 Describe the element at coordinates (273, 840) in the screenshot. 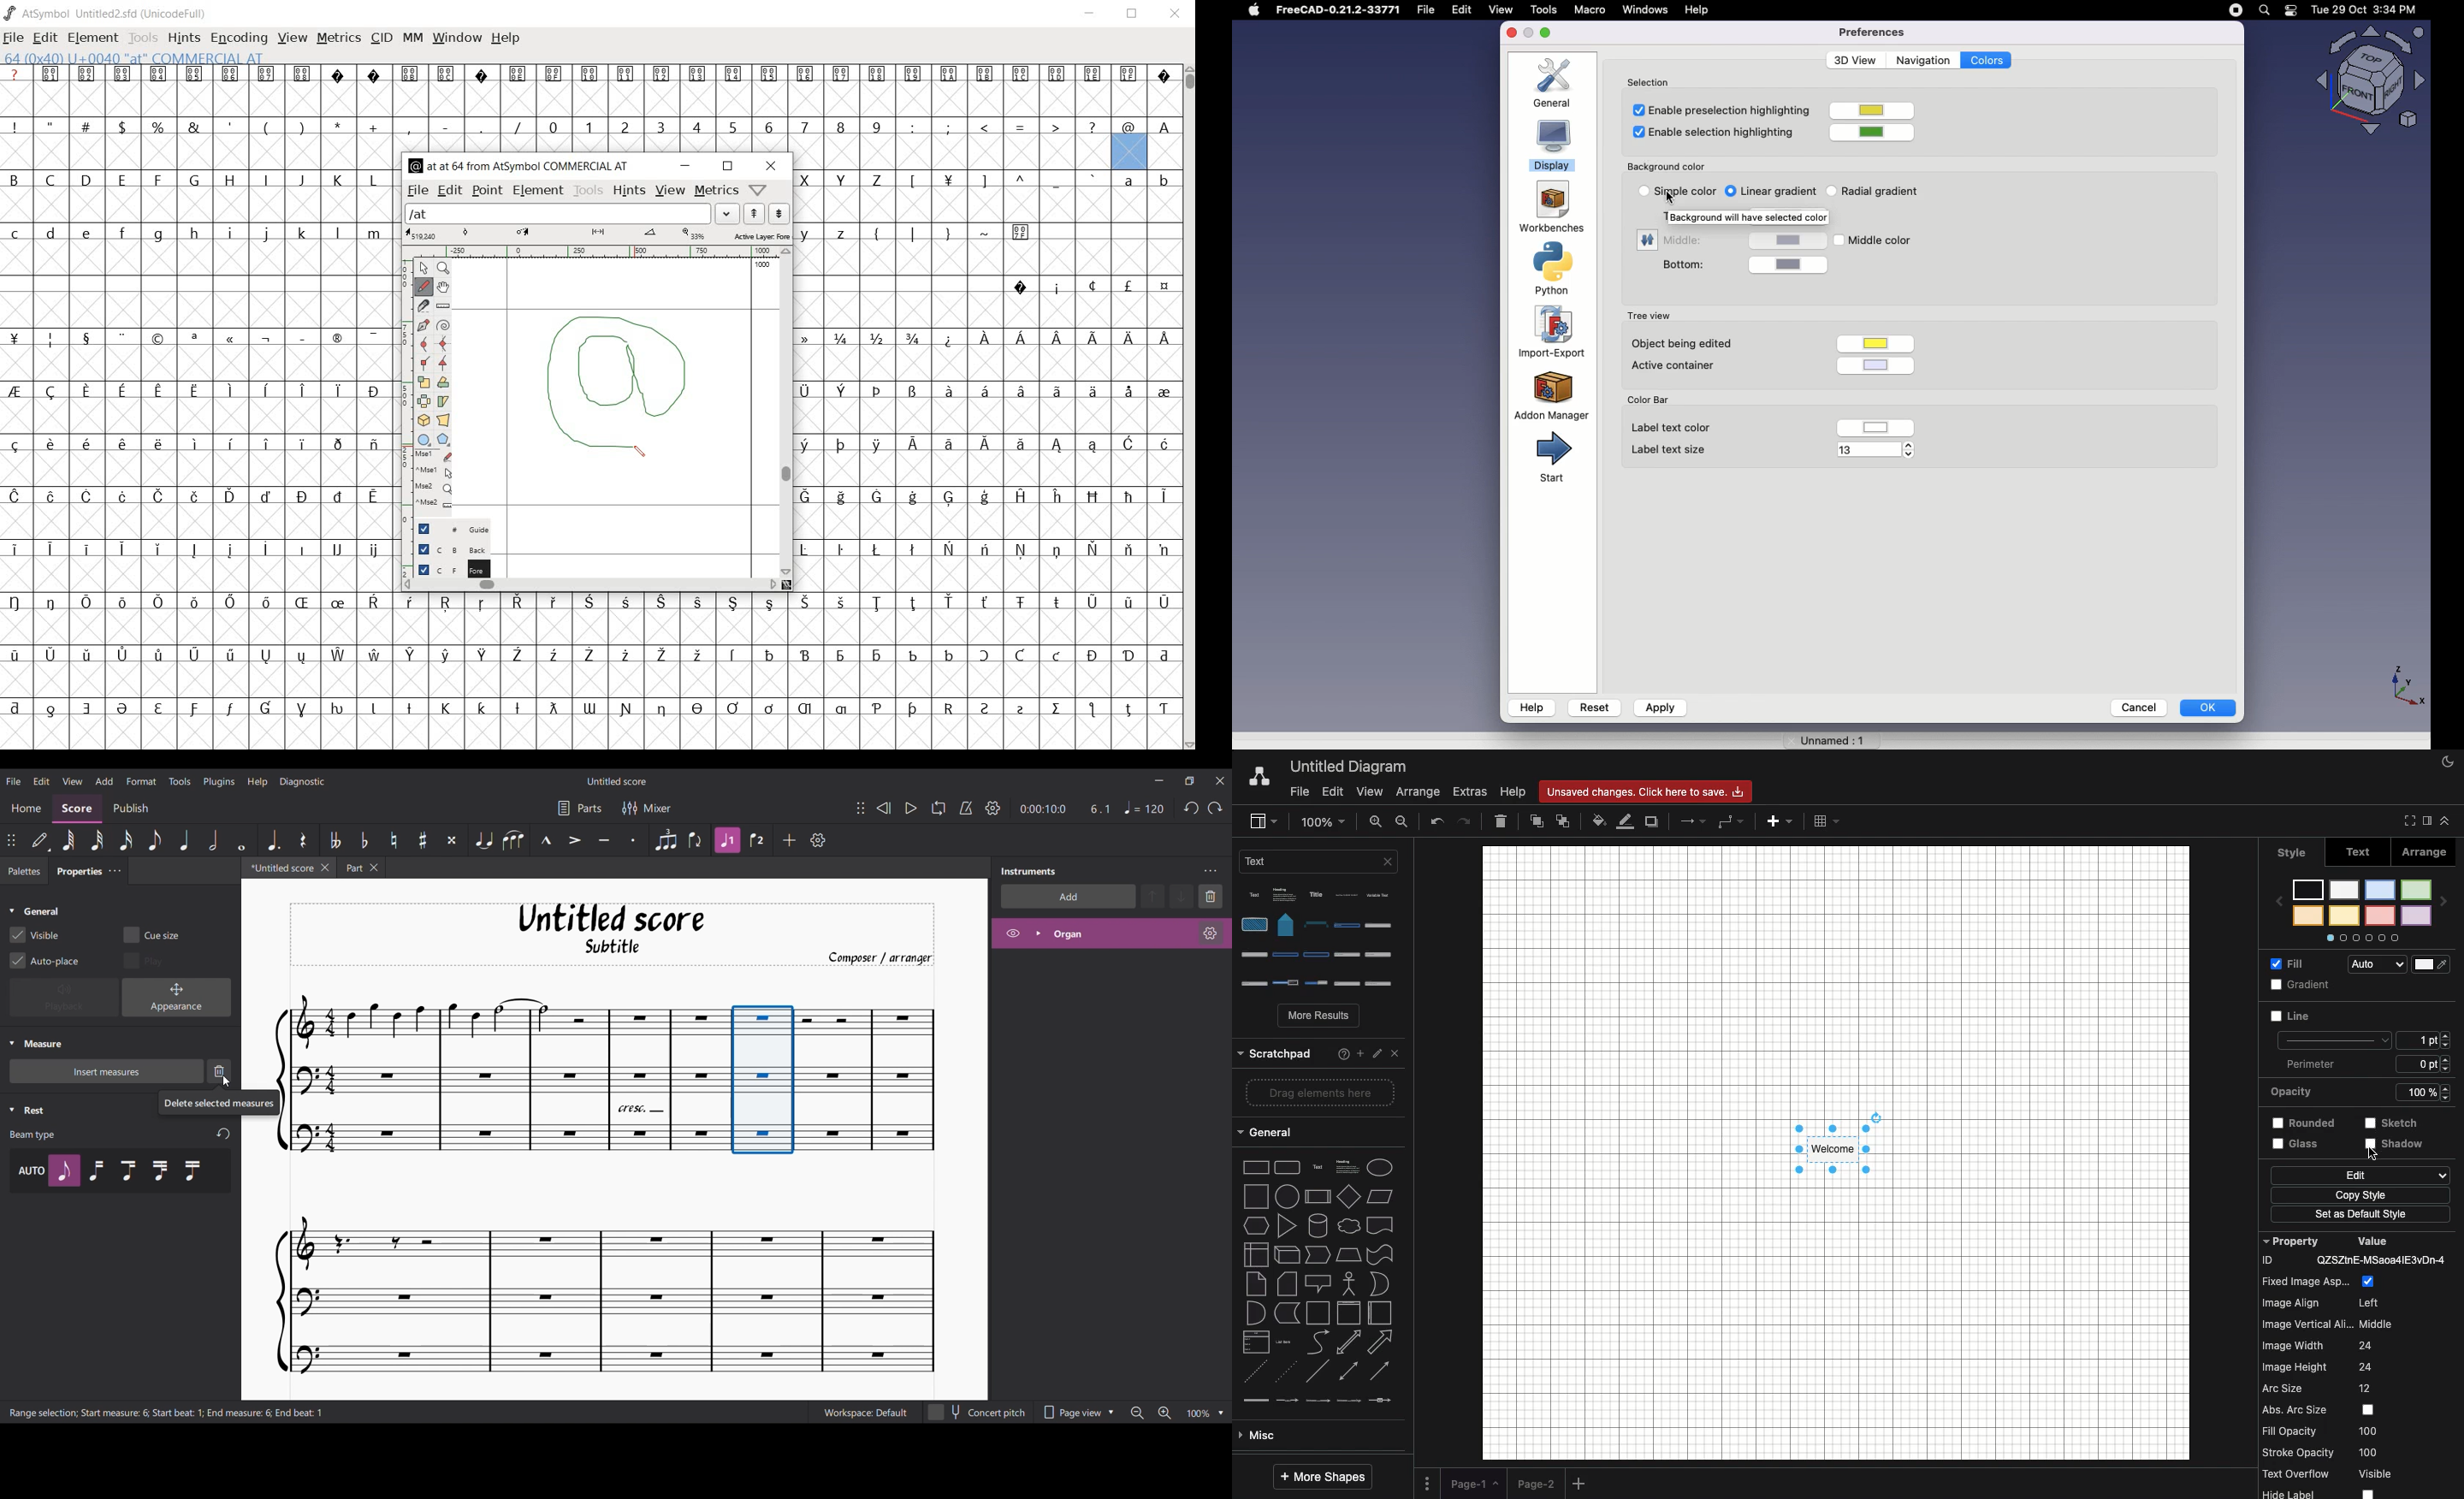

I see `Augmentation dot` at that location.